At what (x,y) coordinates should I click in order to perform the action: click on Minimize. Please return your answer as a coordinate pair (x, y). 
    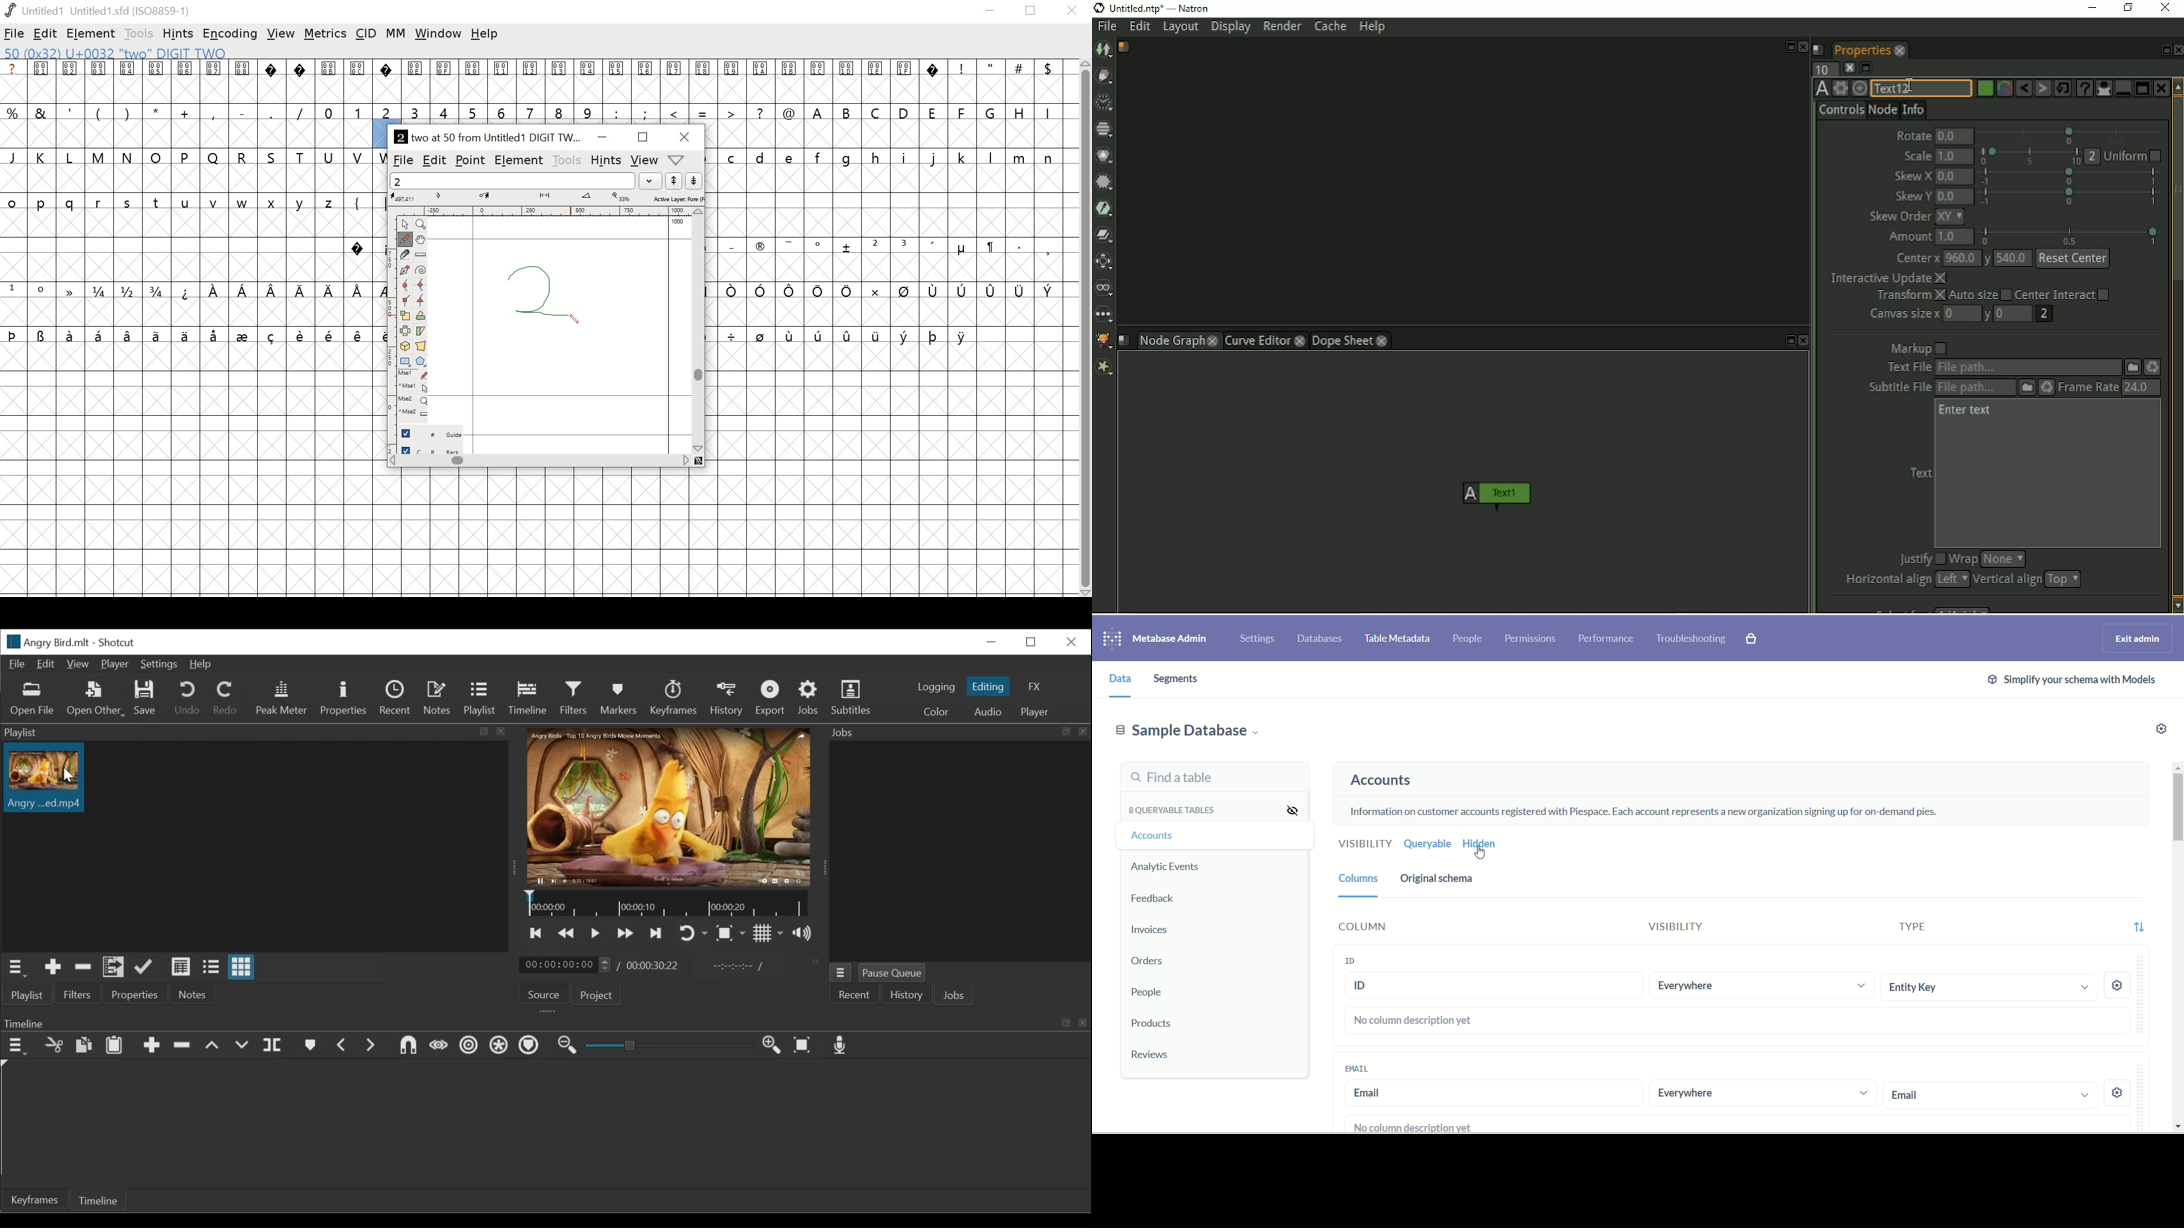
    Looking at the image, I should click on (2090, 7).